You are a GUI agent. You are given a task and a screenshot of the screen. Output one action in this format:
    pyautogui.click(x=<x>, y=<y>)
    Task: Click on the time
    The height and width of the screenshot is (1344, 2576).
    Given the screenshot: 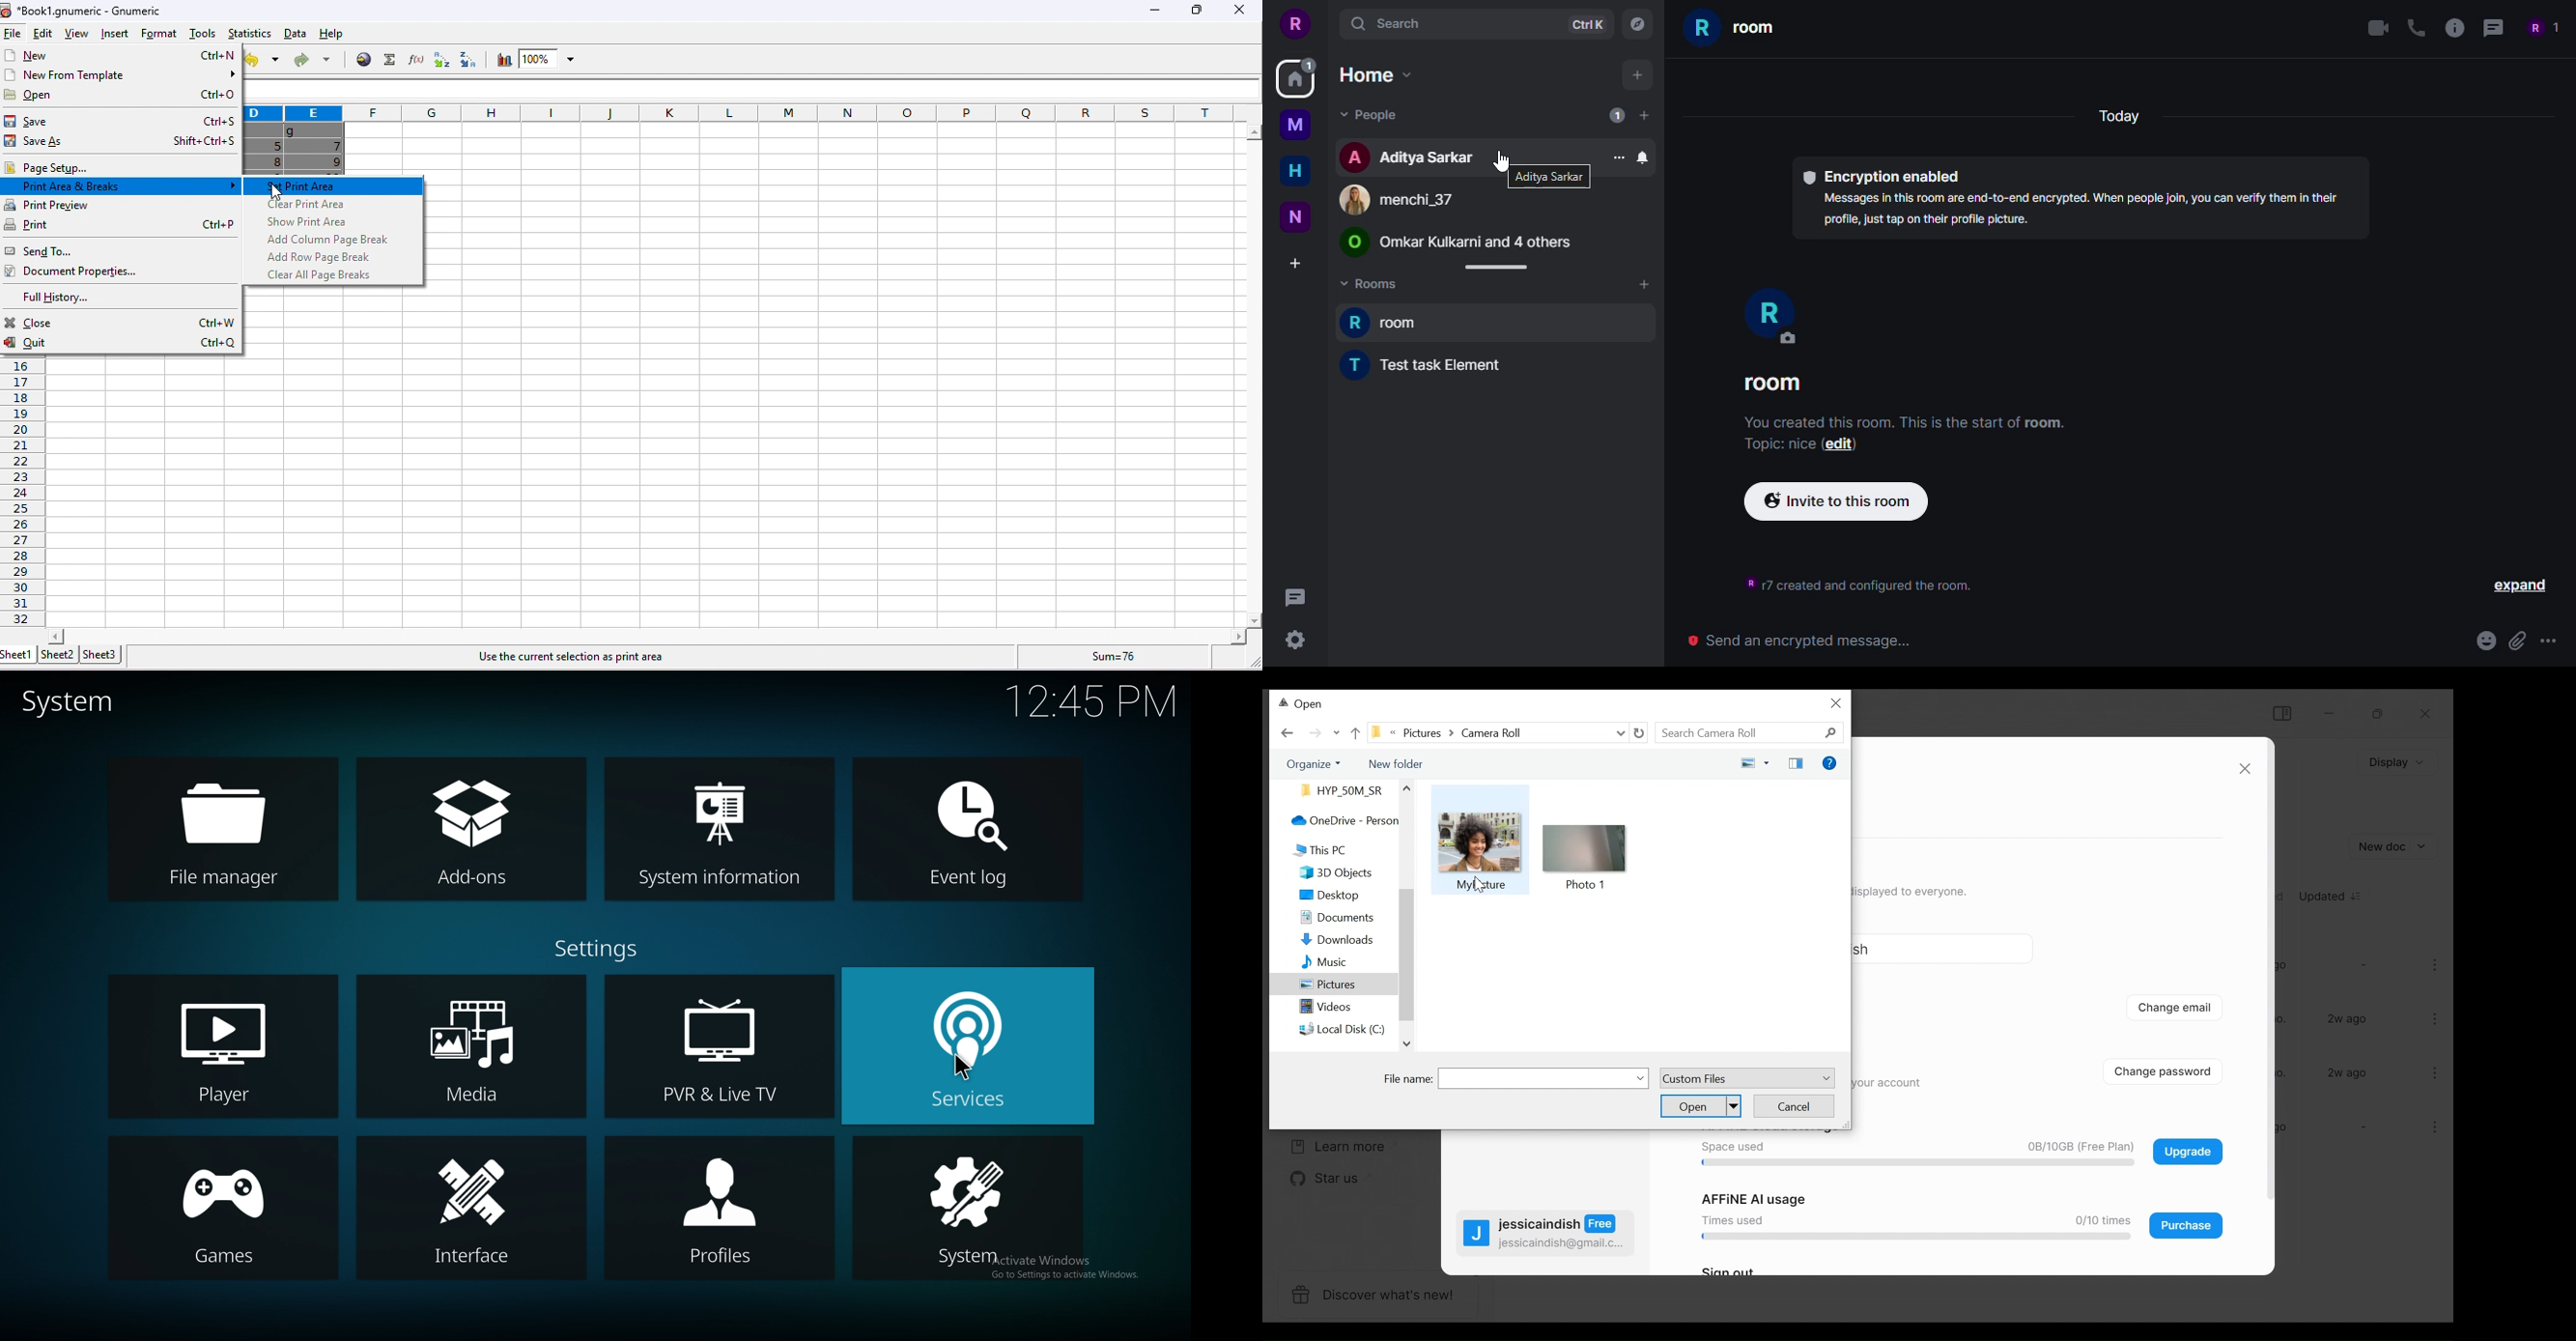 What is the action you would take?
    pyautogui.click(x=1094, y=698)
    